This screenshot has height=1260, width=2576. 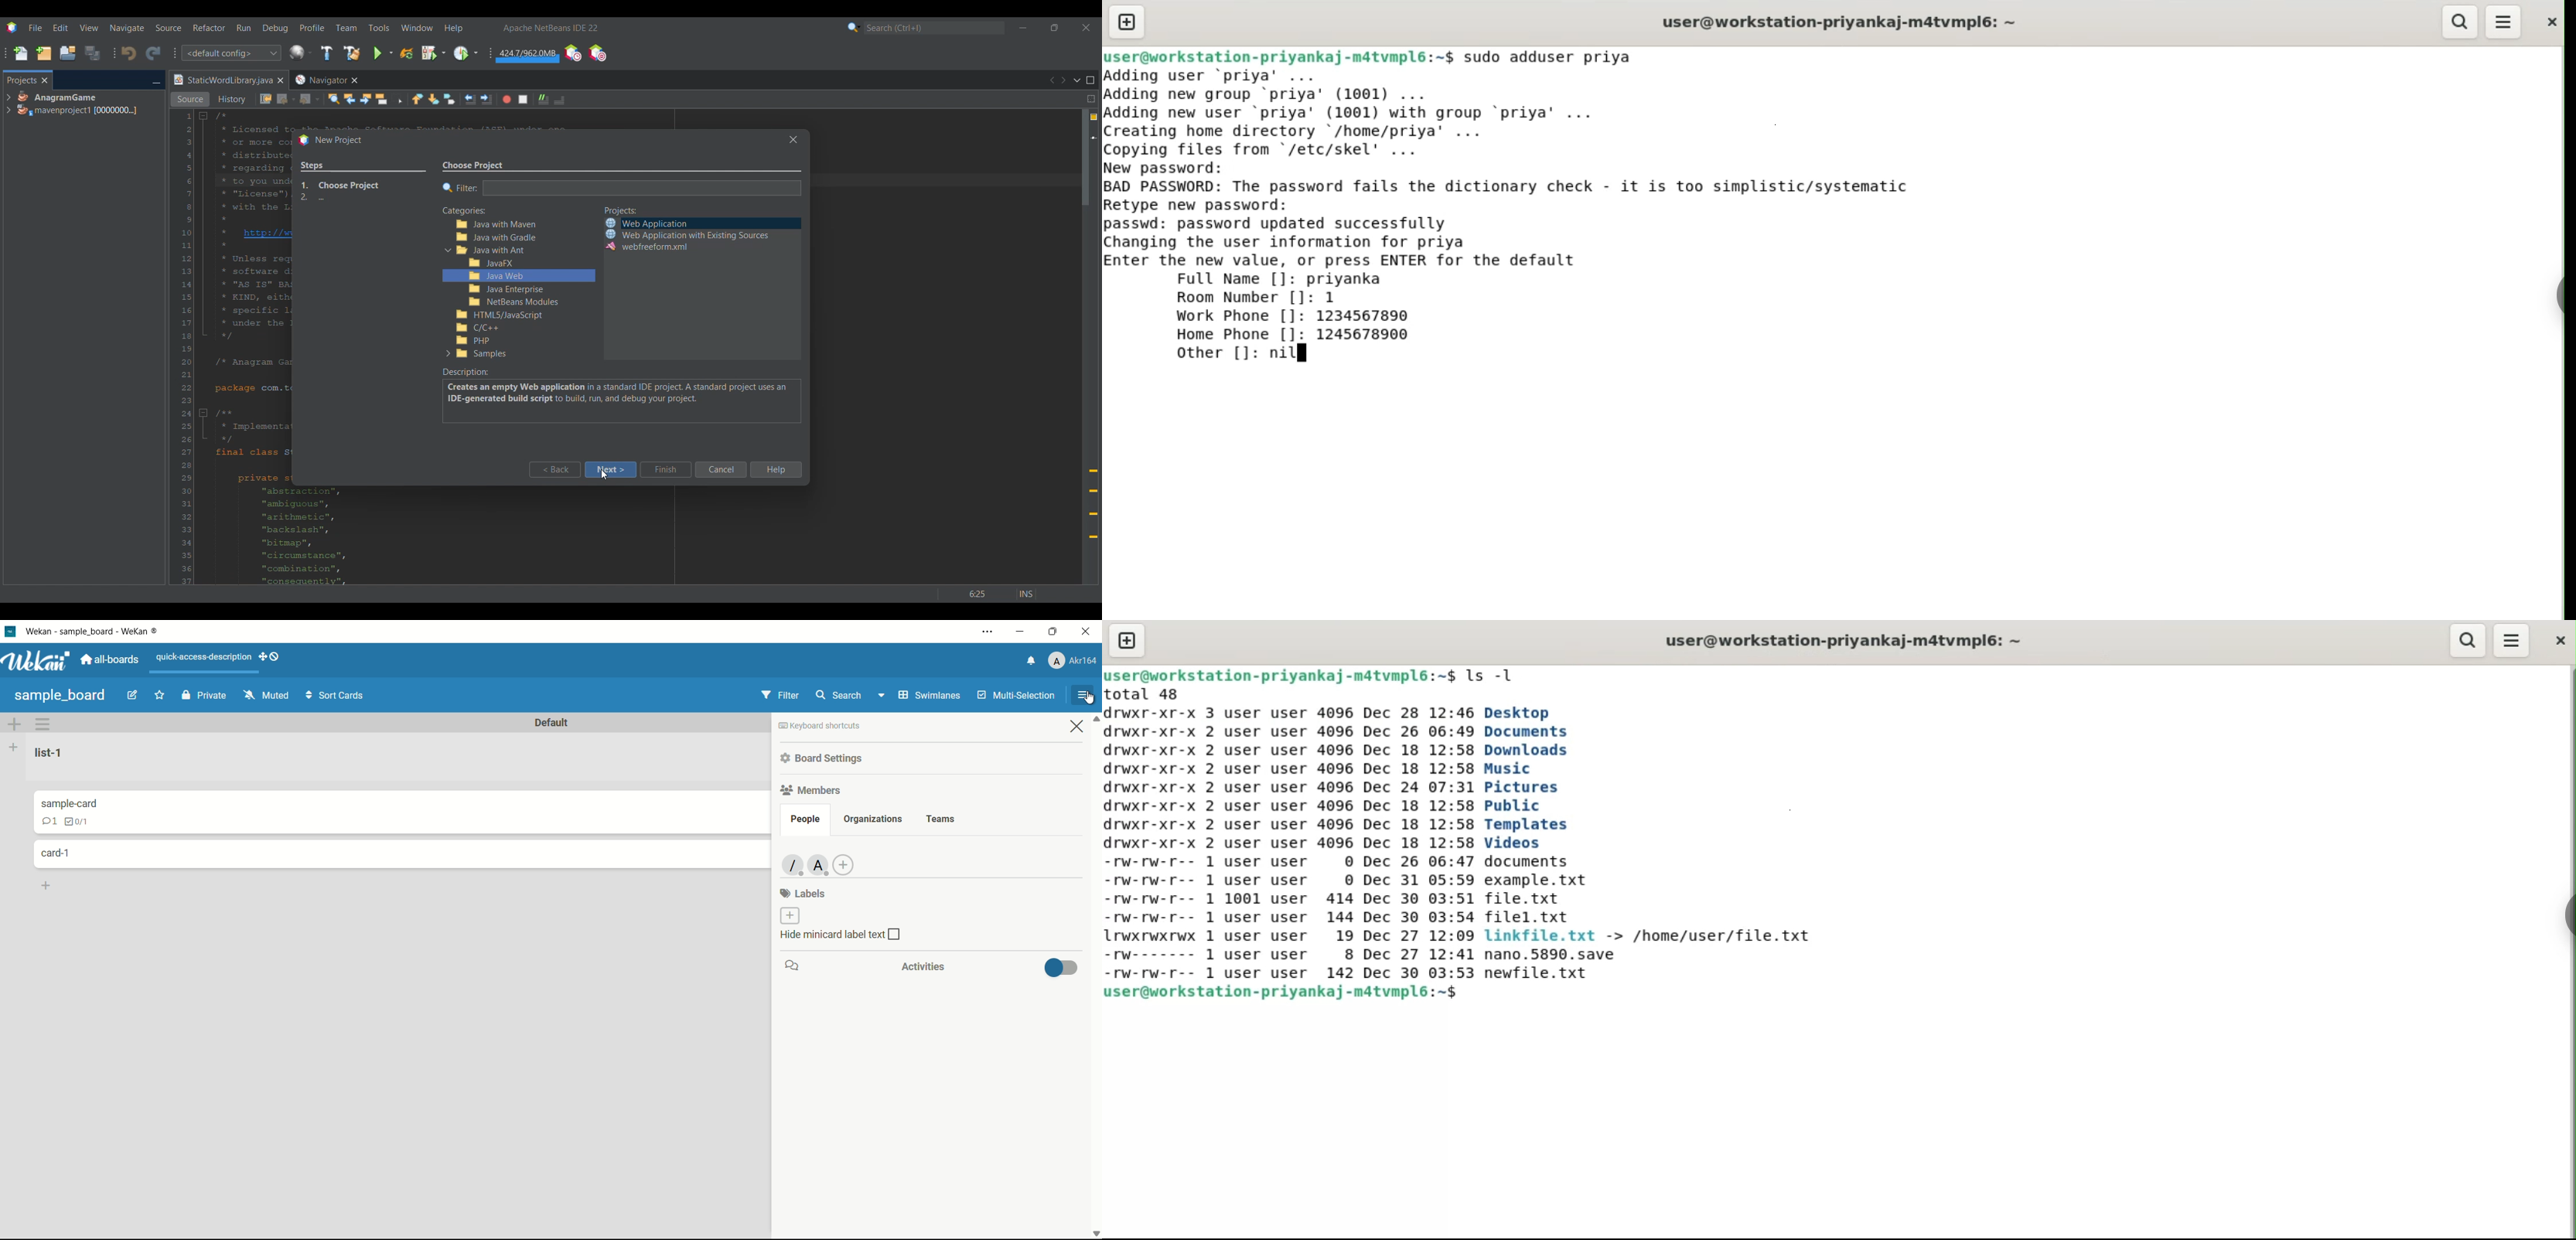 I want to click on add member, so click(x=845, y=865).